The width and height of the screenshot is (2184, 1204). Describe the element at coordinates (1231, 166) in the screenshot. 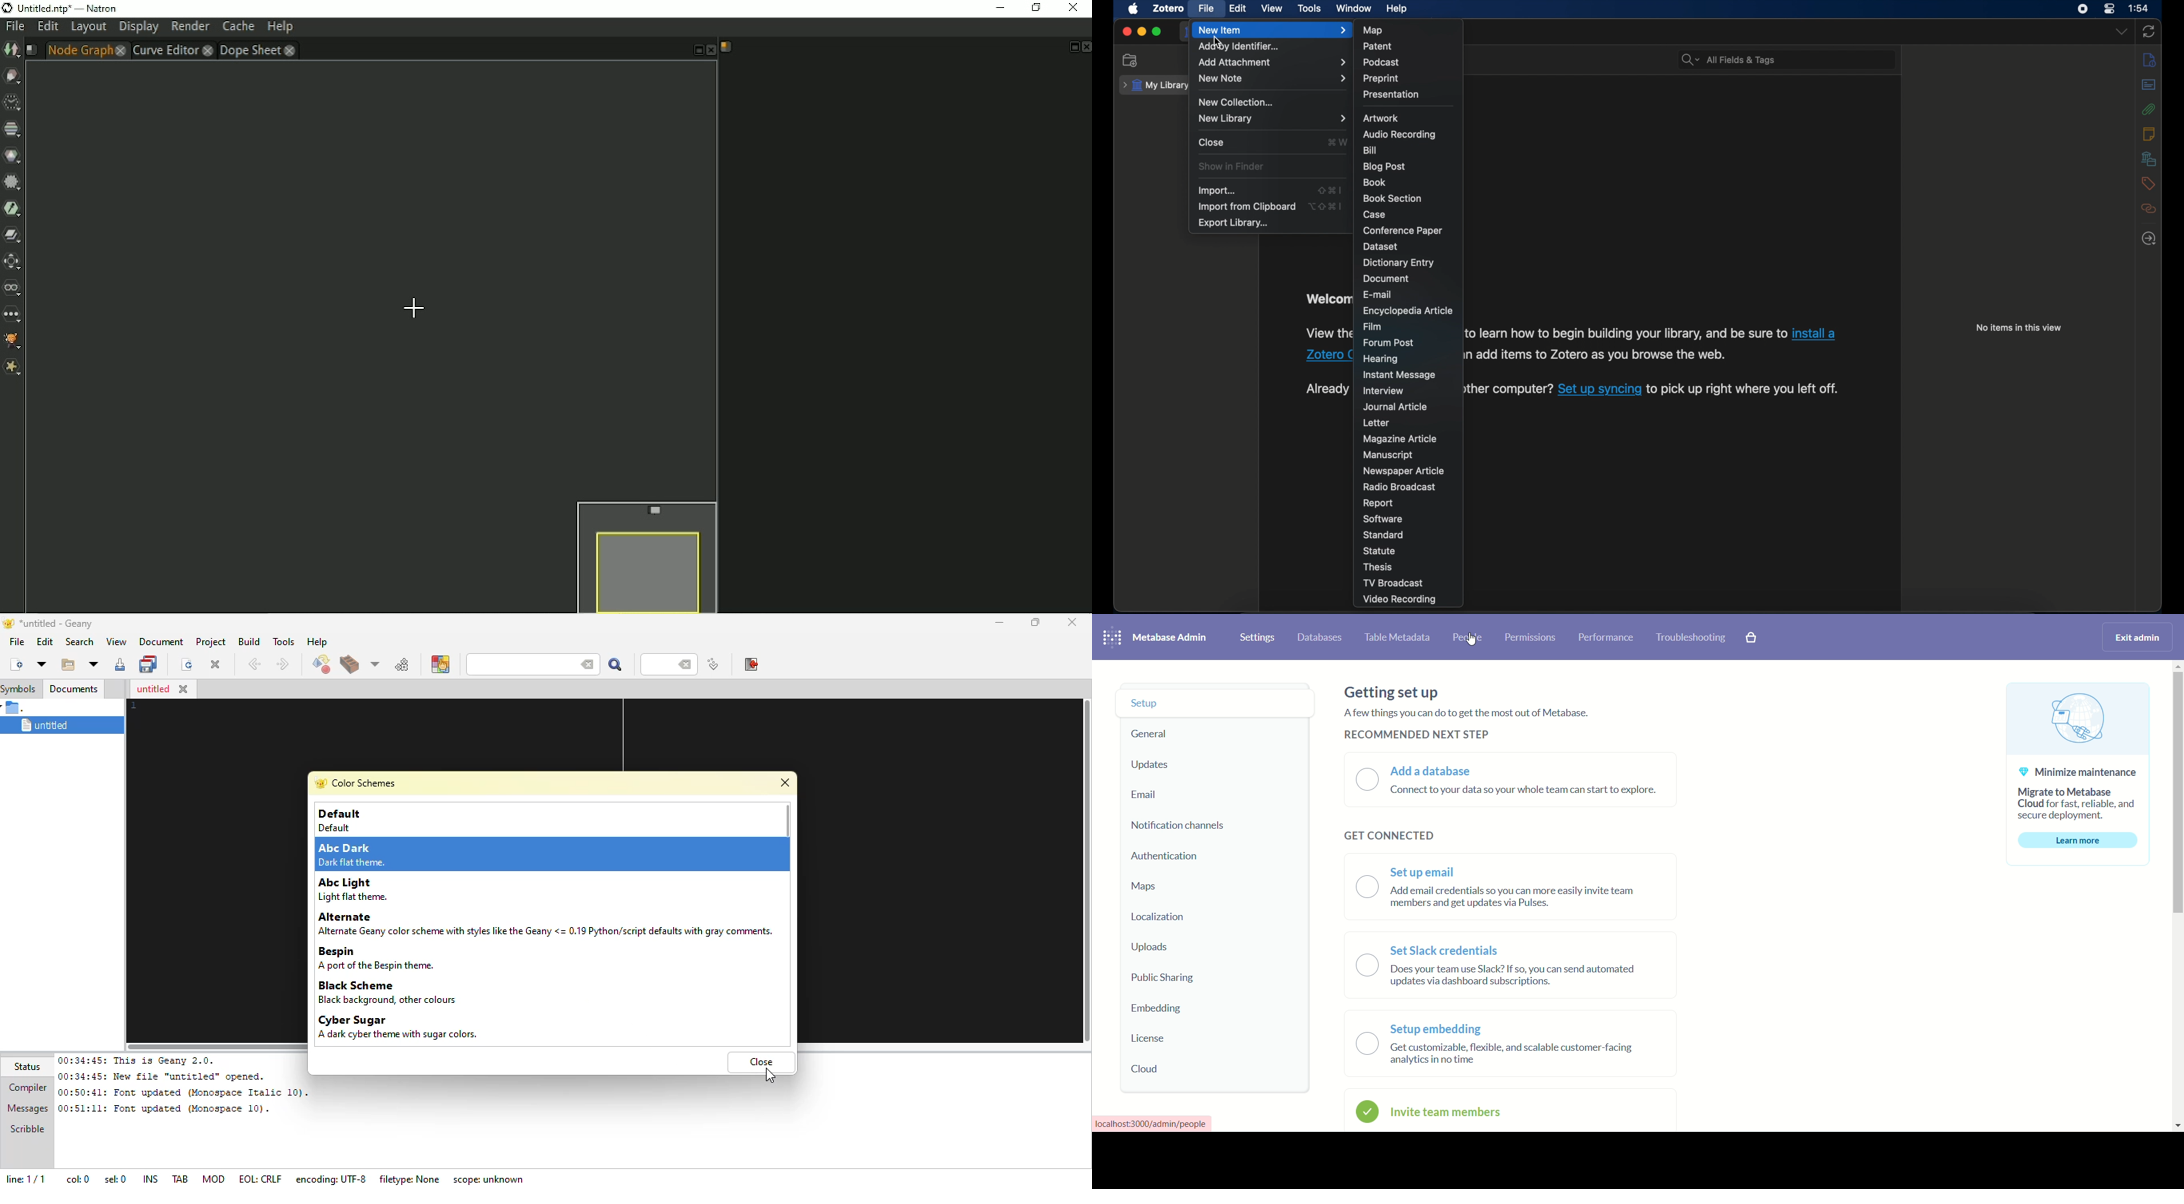

I see `show in finder` at that location.